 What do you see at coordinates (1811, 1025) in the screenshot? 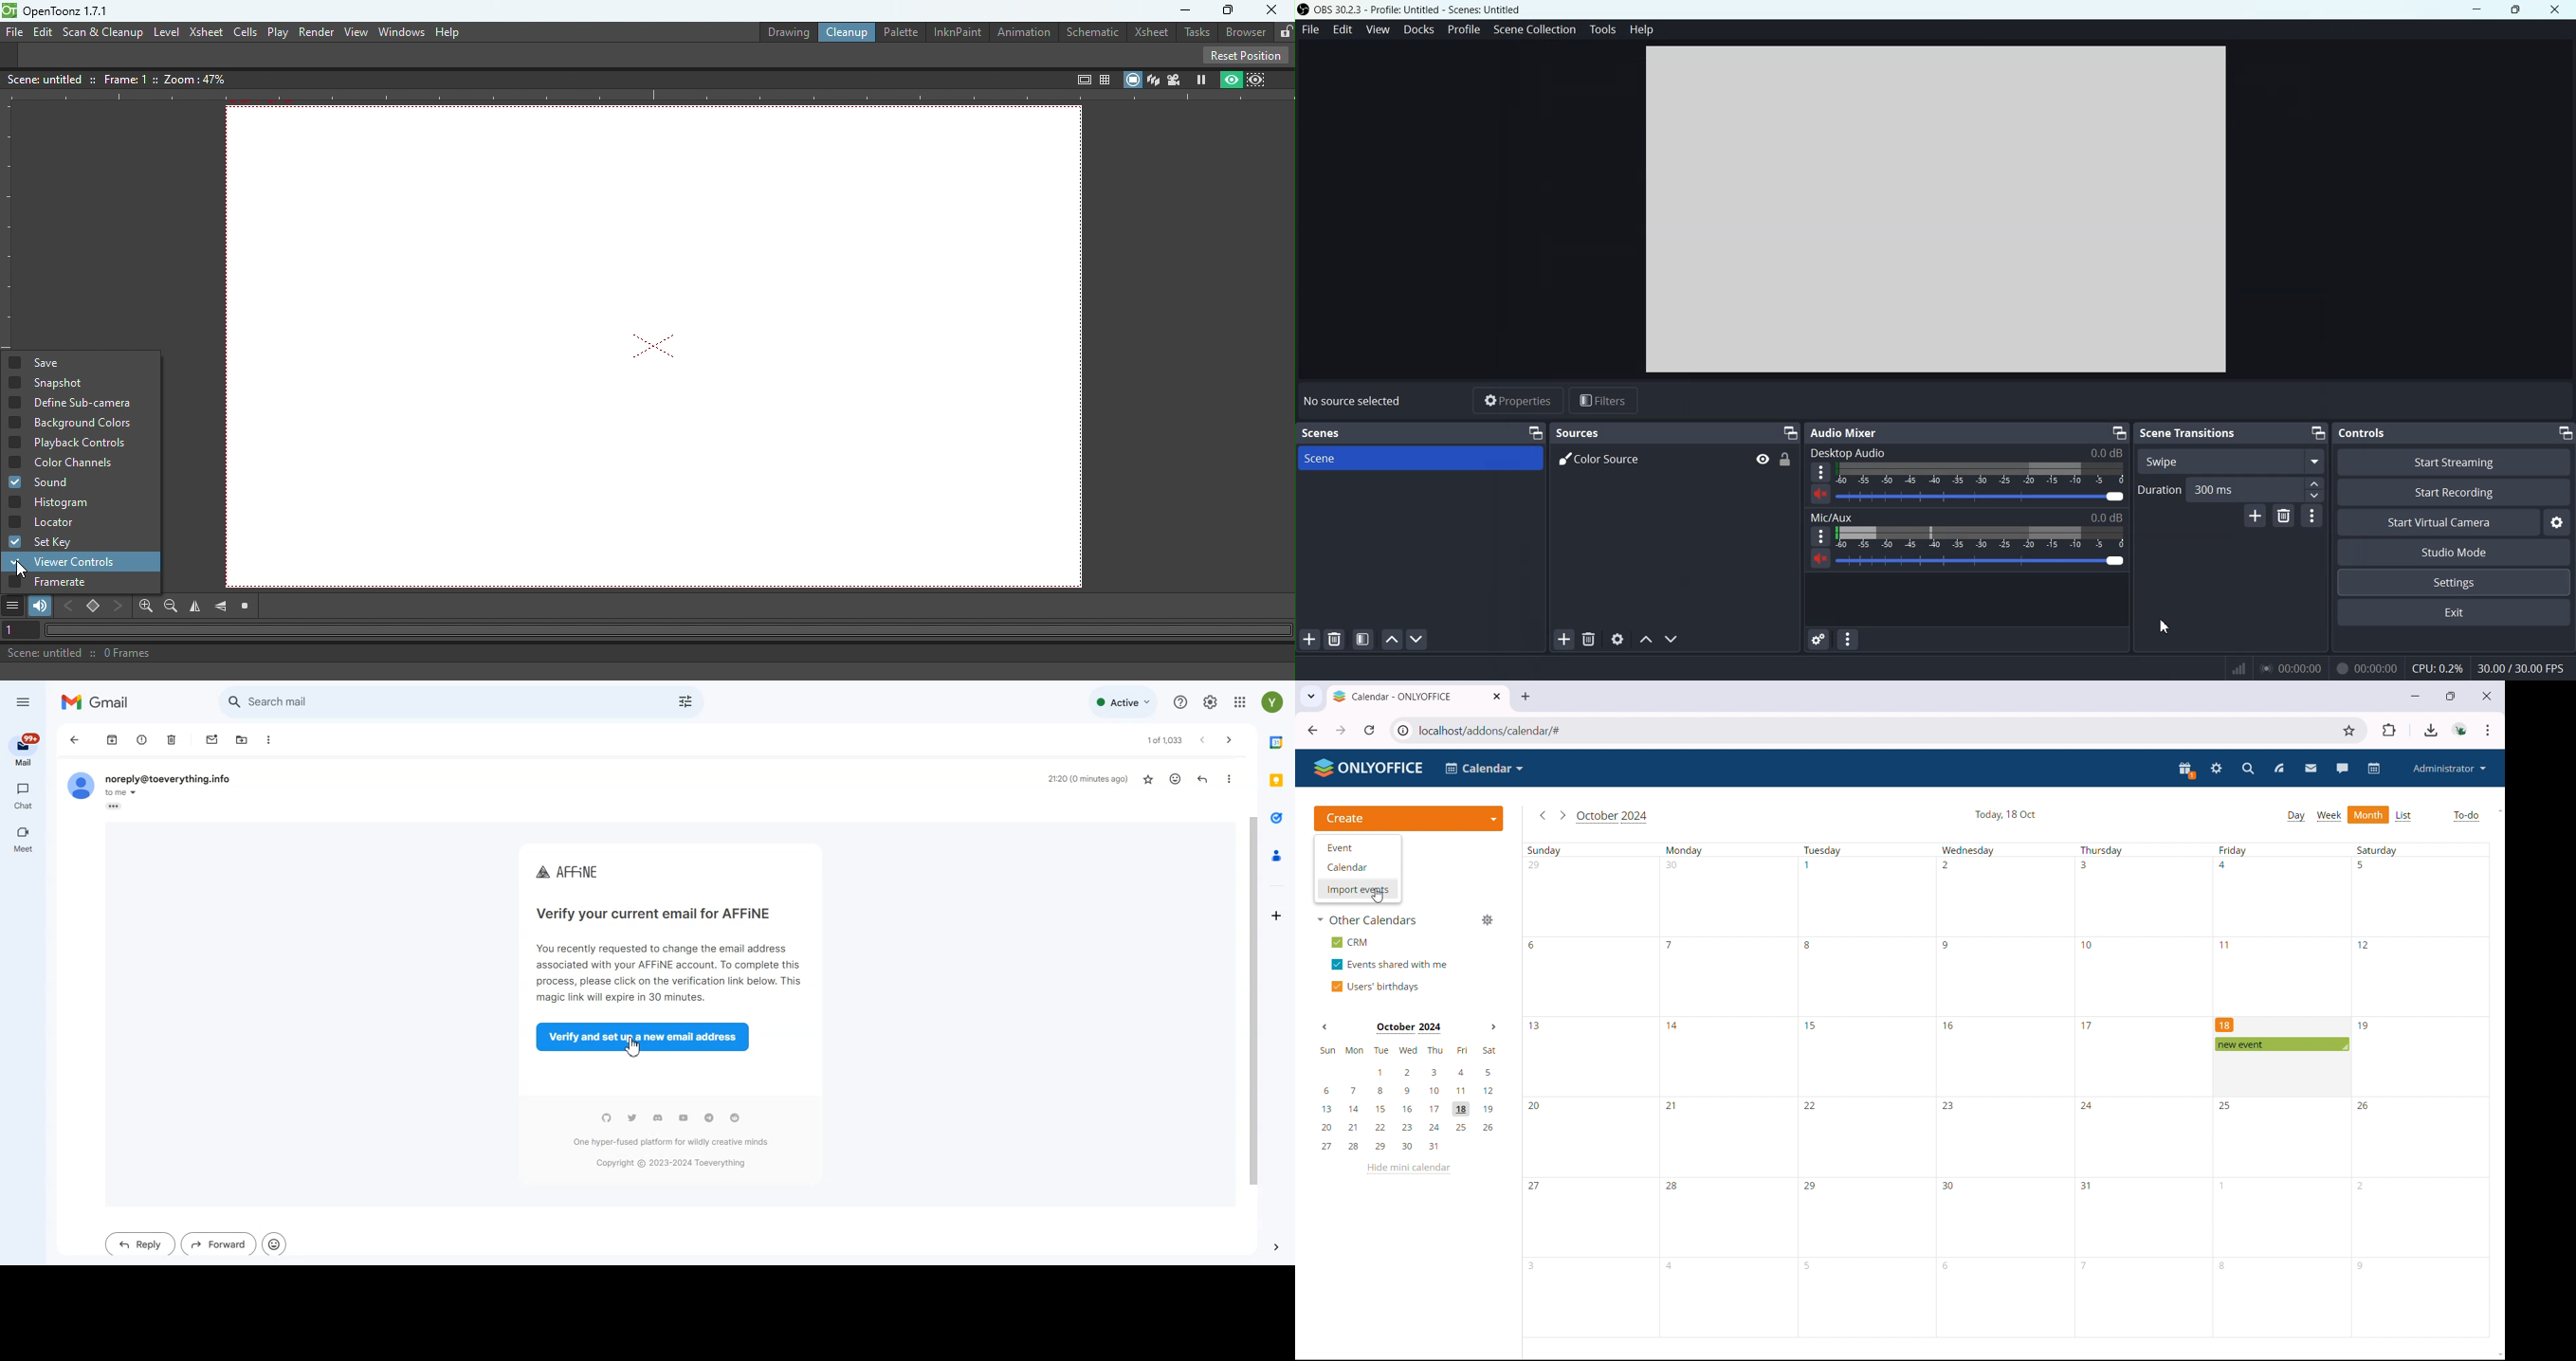
I see `15` at bounding box center [1811, 1025].